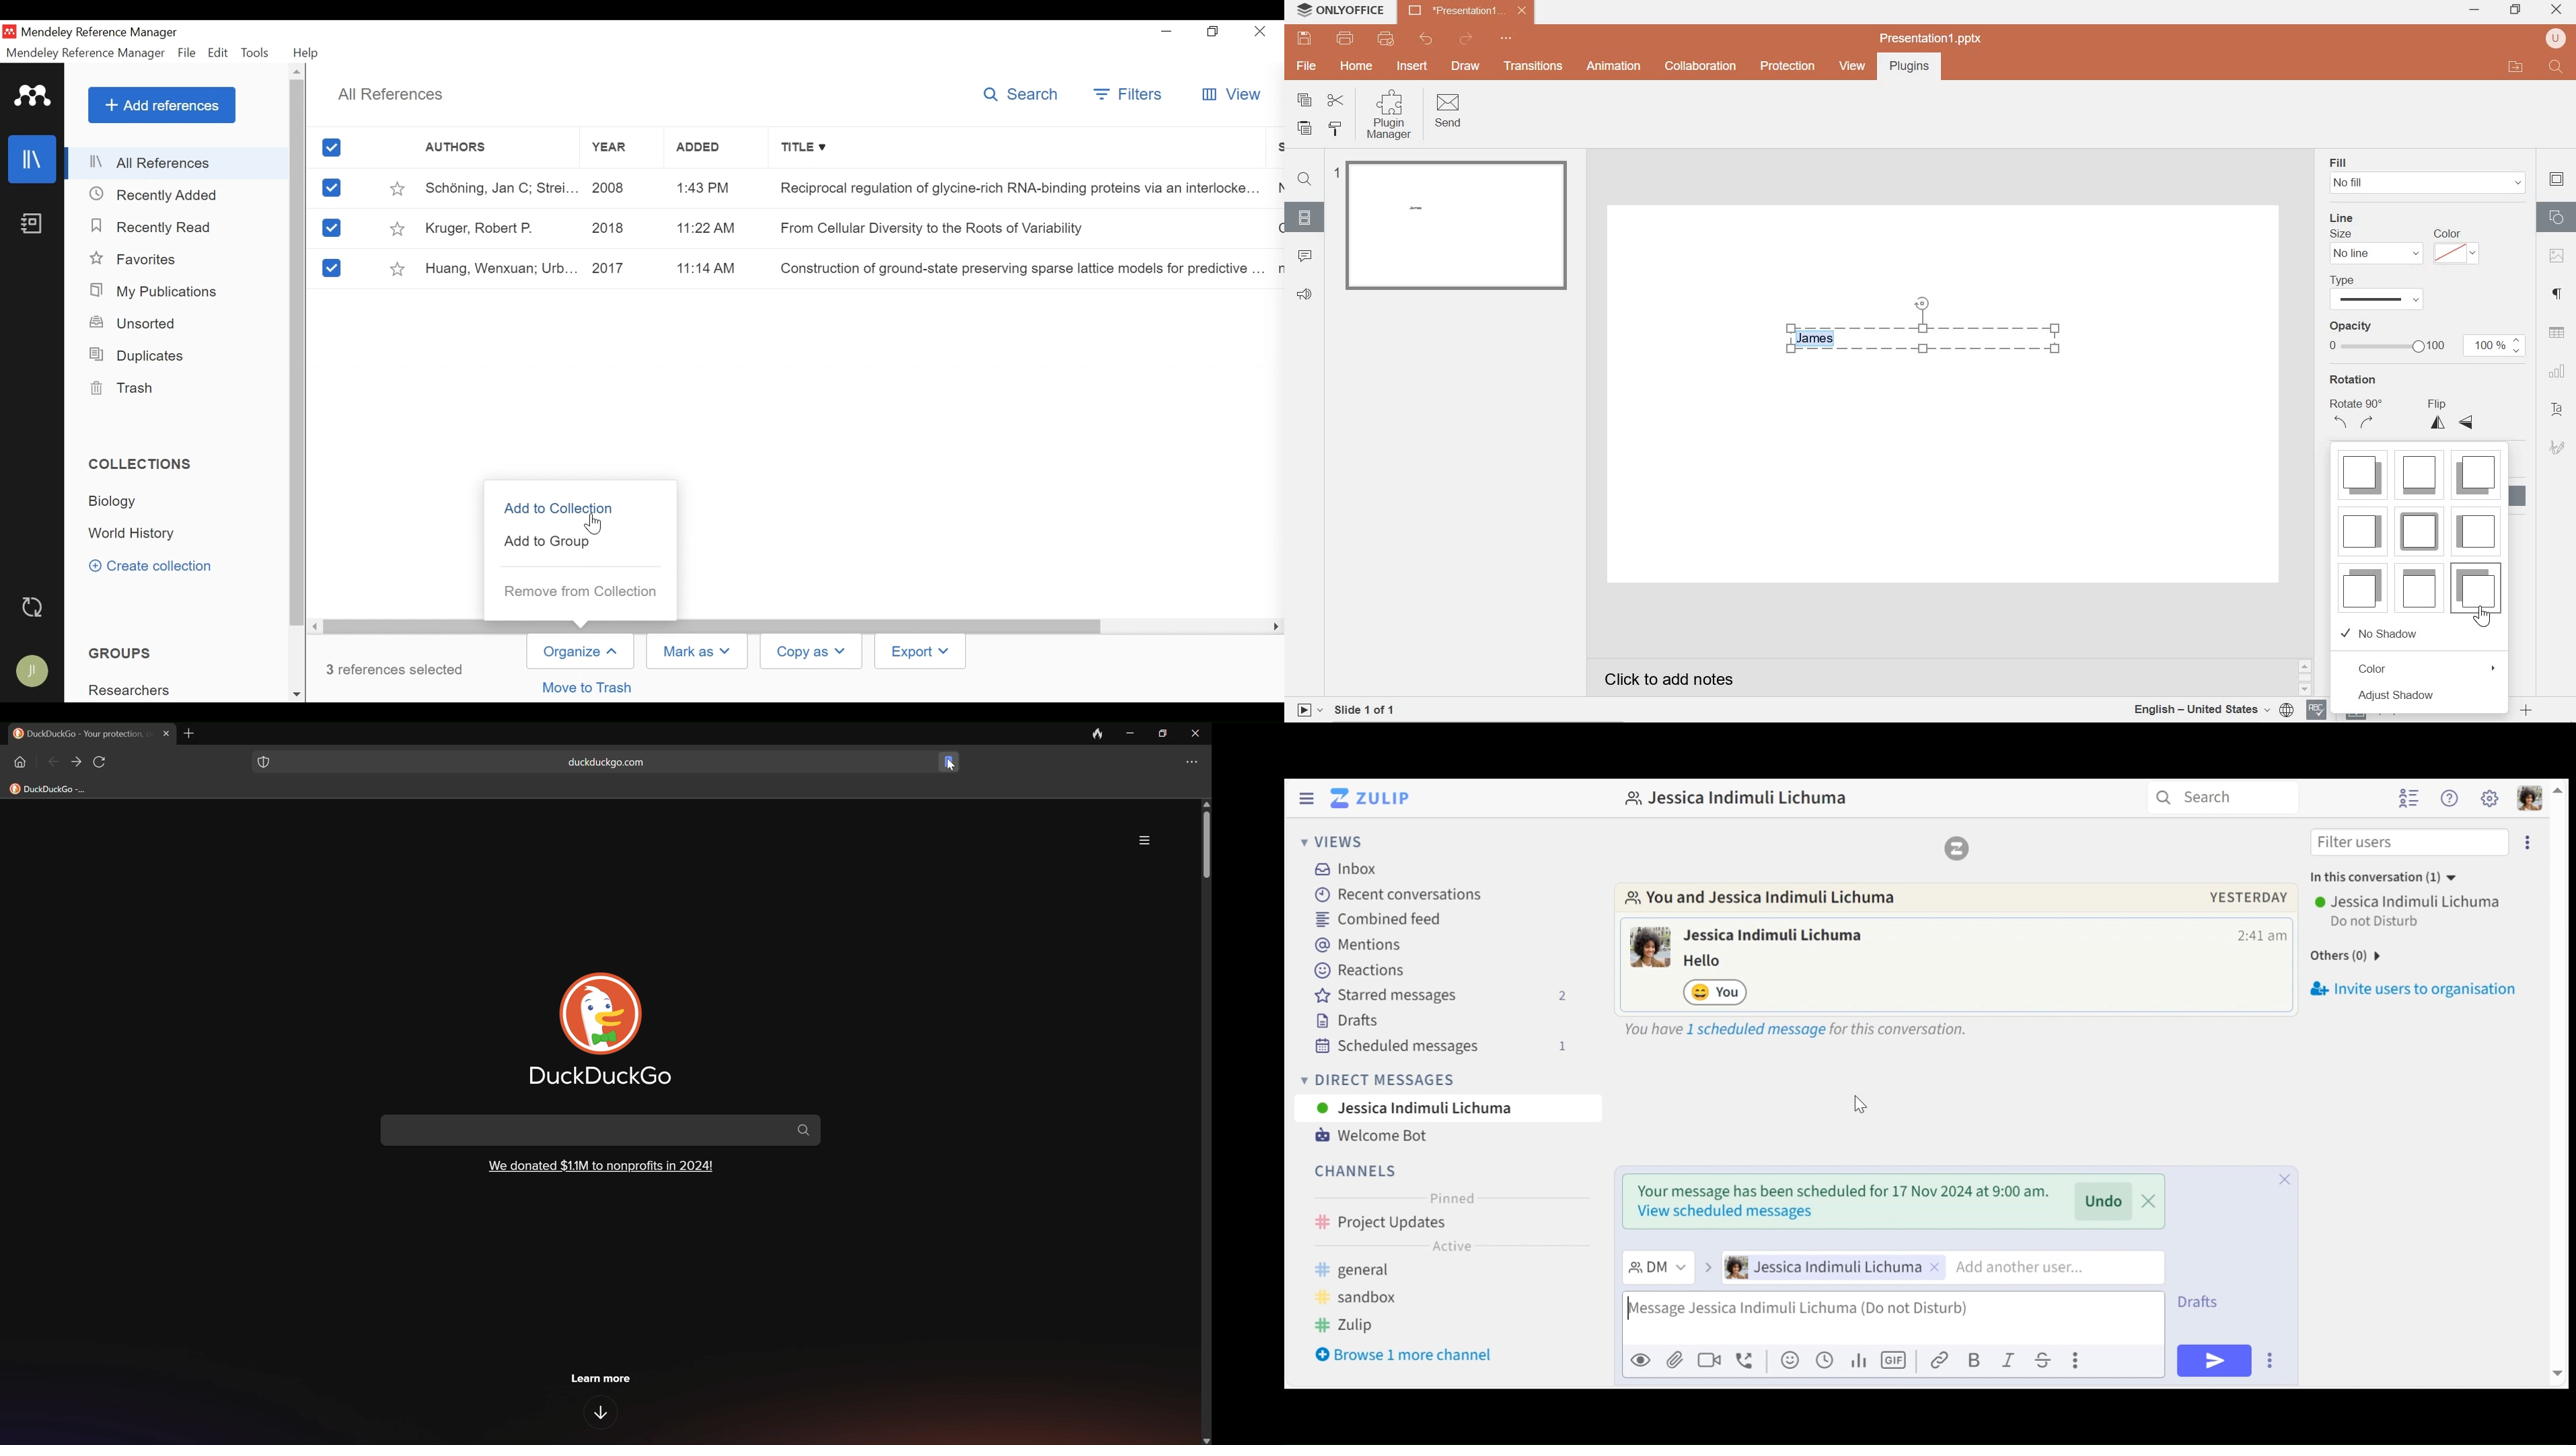 The height and width of the screenshot is (1456, 2576). I want to click on Close, so click(2284, 1254).